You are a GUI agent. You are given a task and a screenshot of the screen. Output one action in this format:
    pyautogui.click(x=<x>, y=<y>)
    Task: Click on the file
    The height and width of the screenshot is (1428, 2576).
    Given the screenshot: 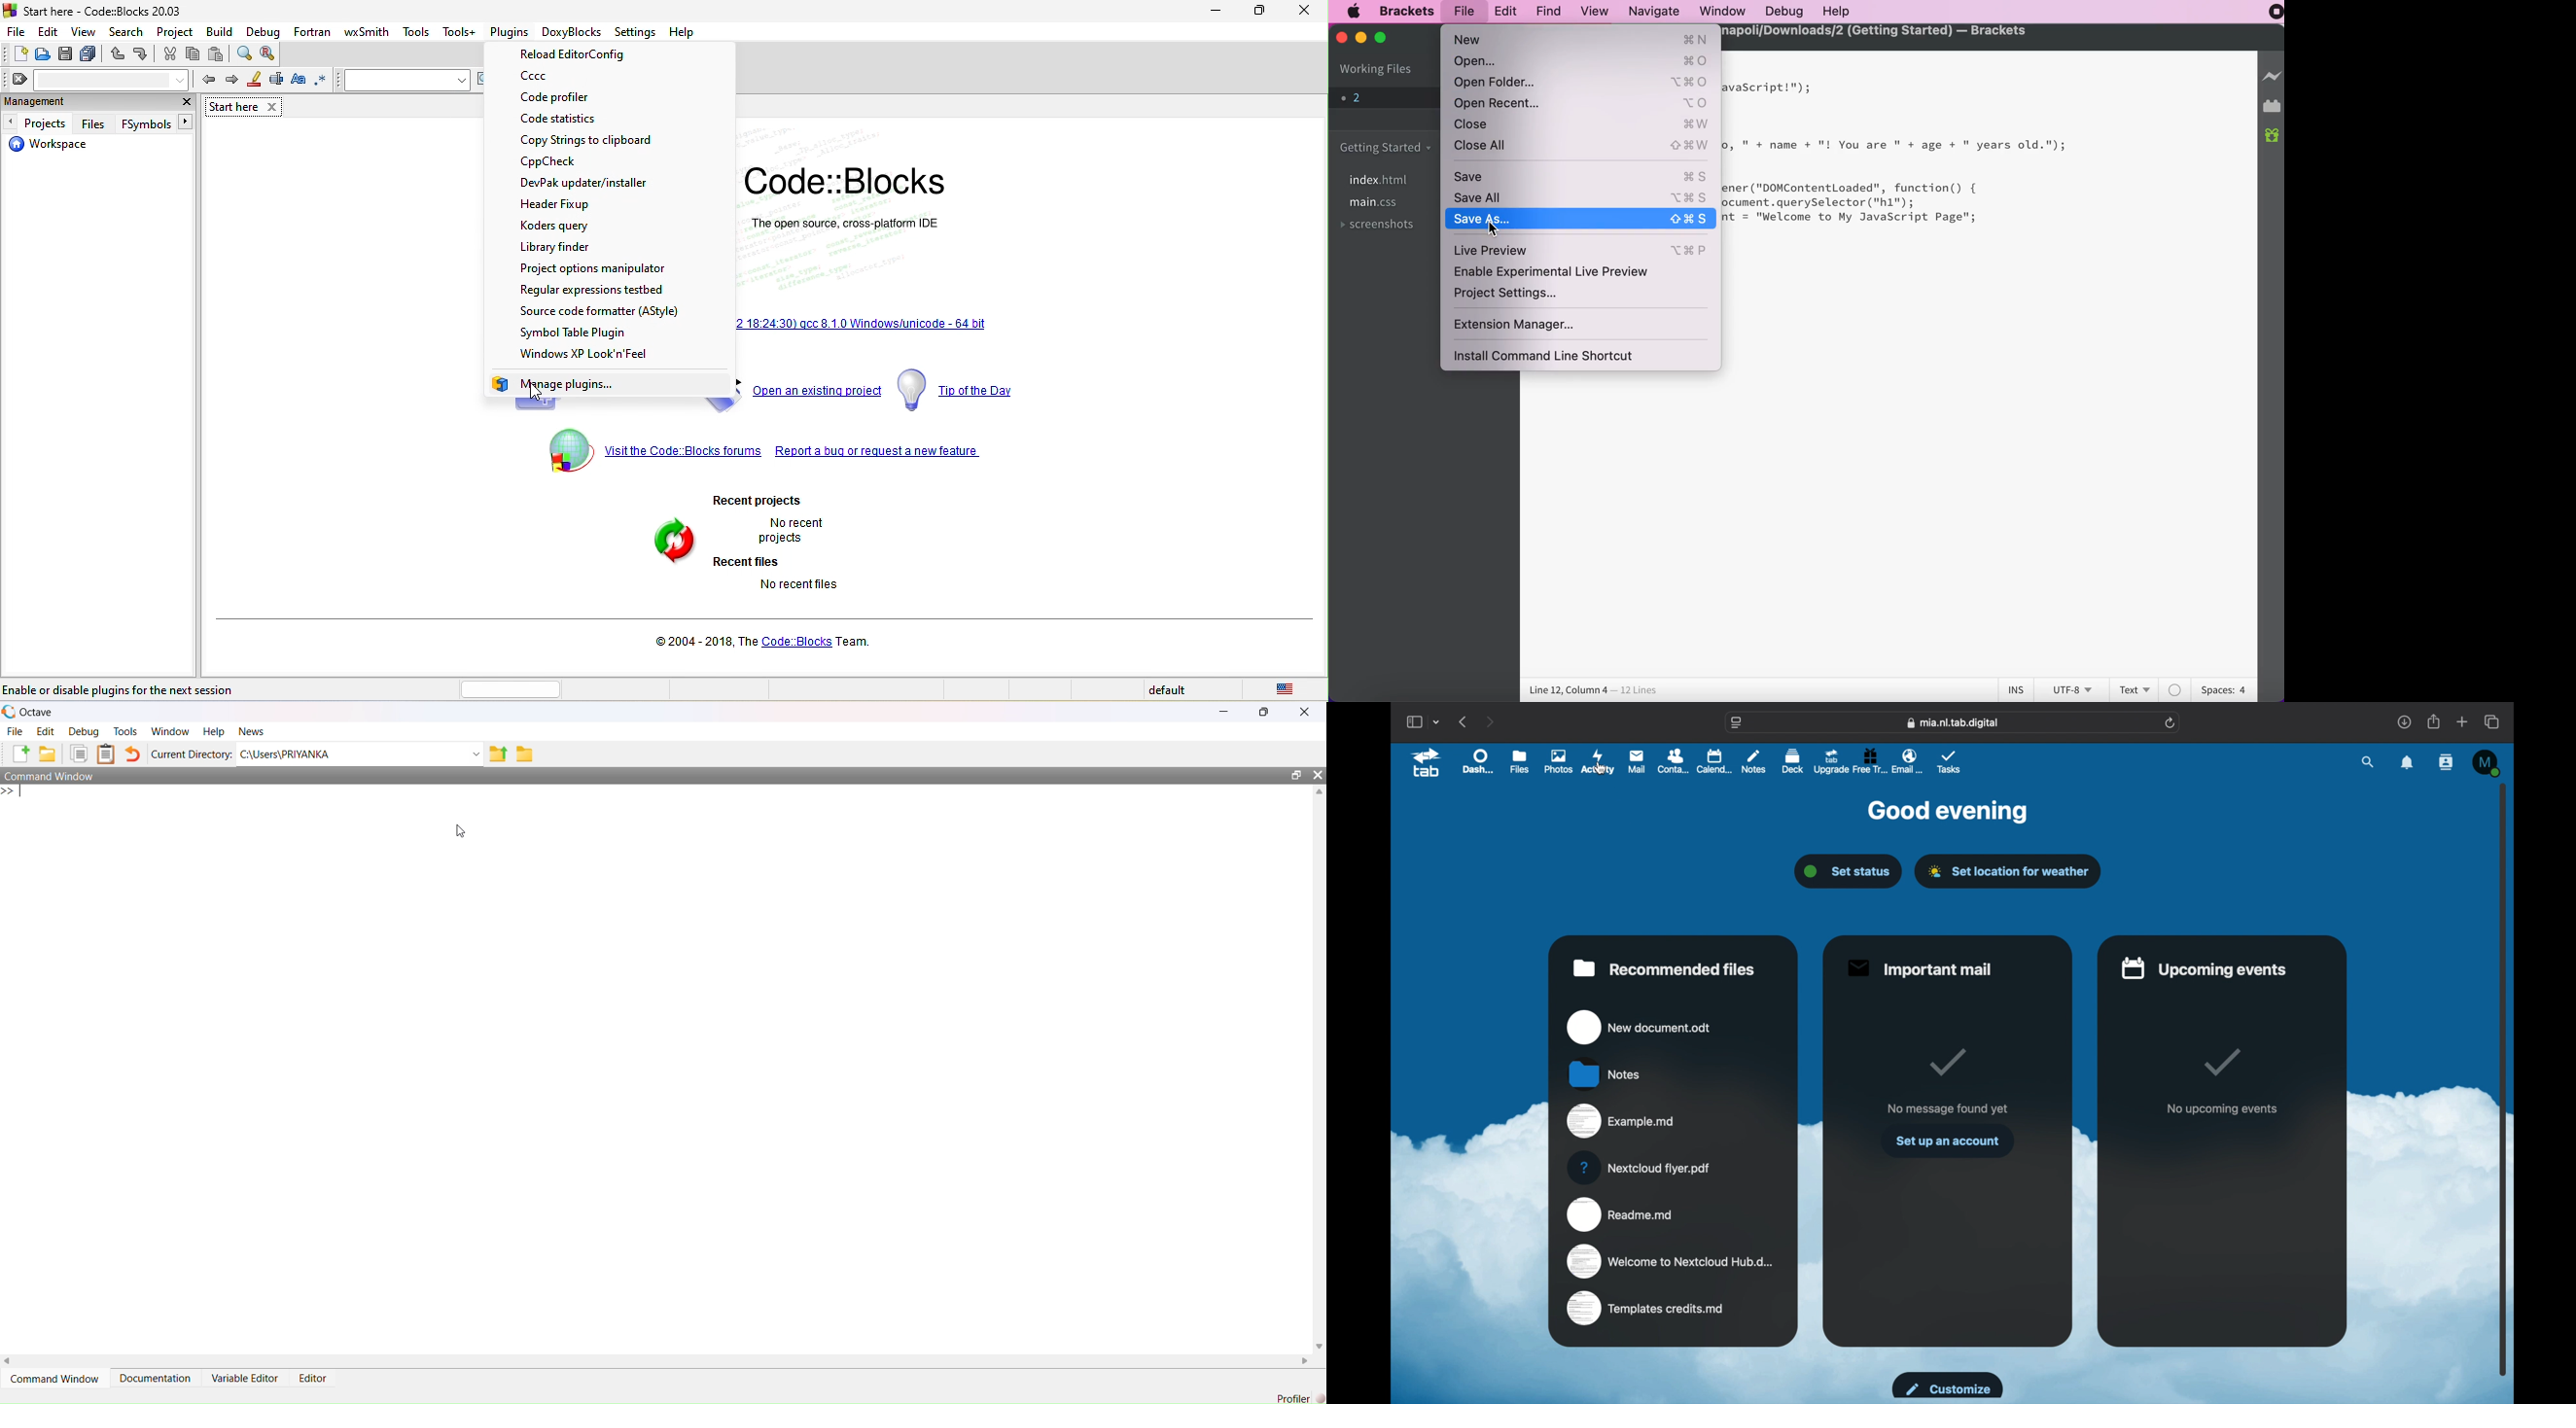 What is the action you would take?
    pyautogui.click(x=1464, y=11)
    